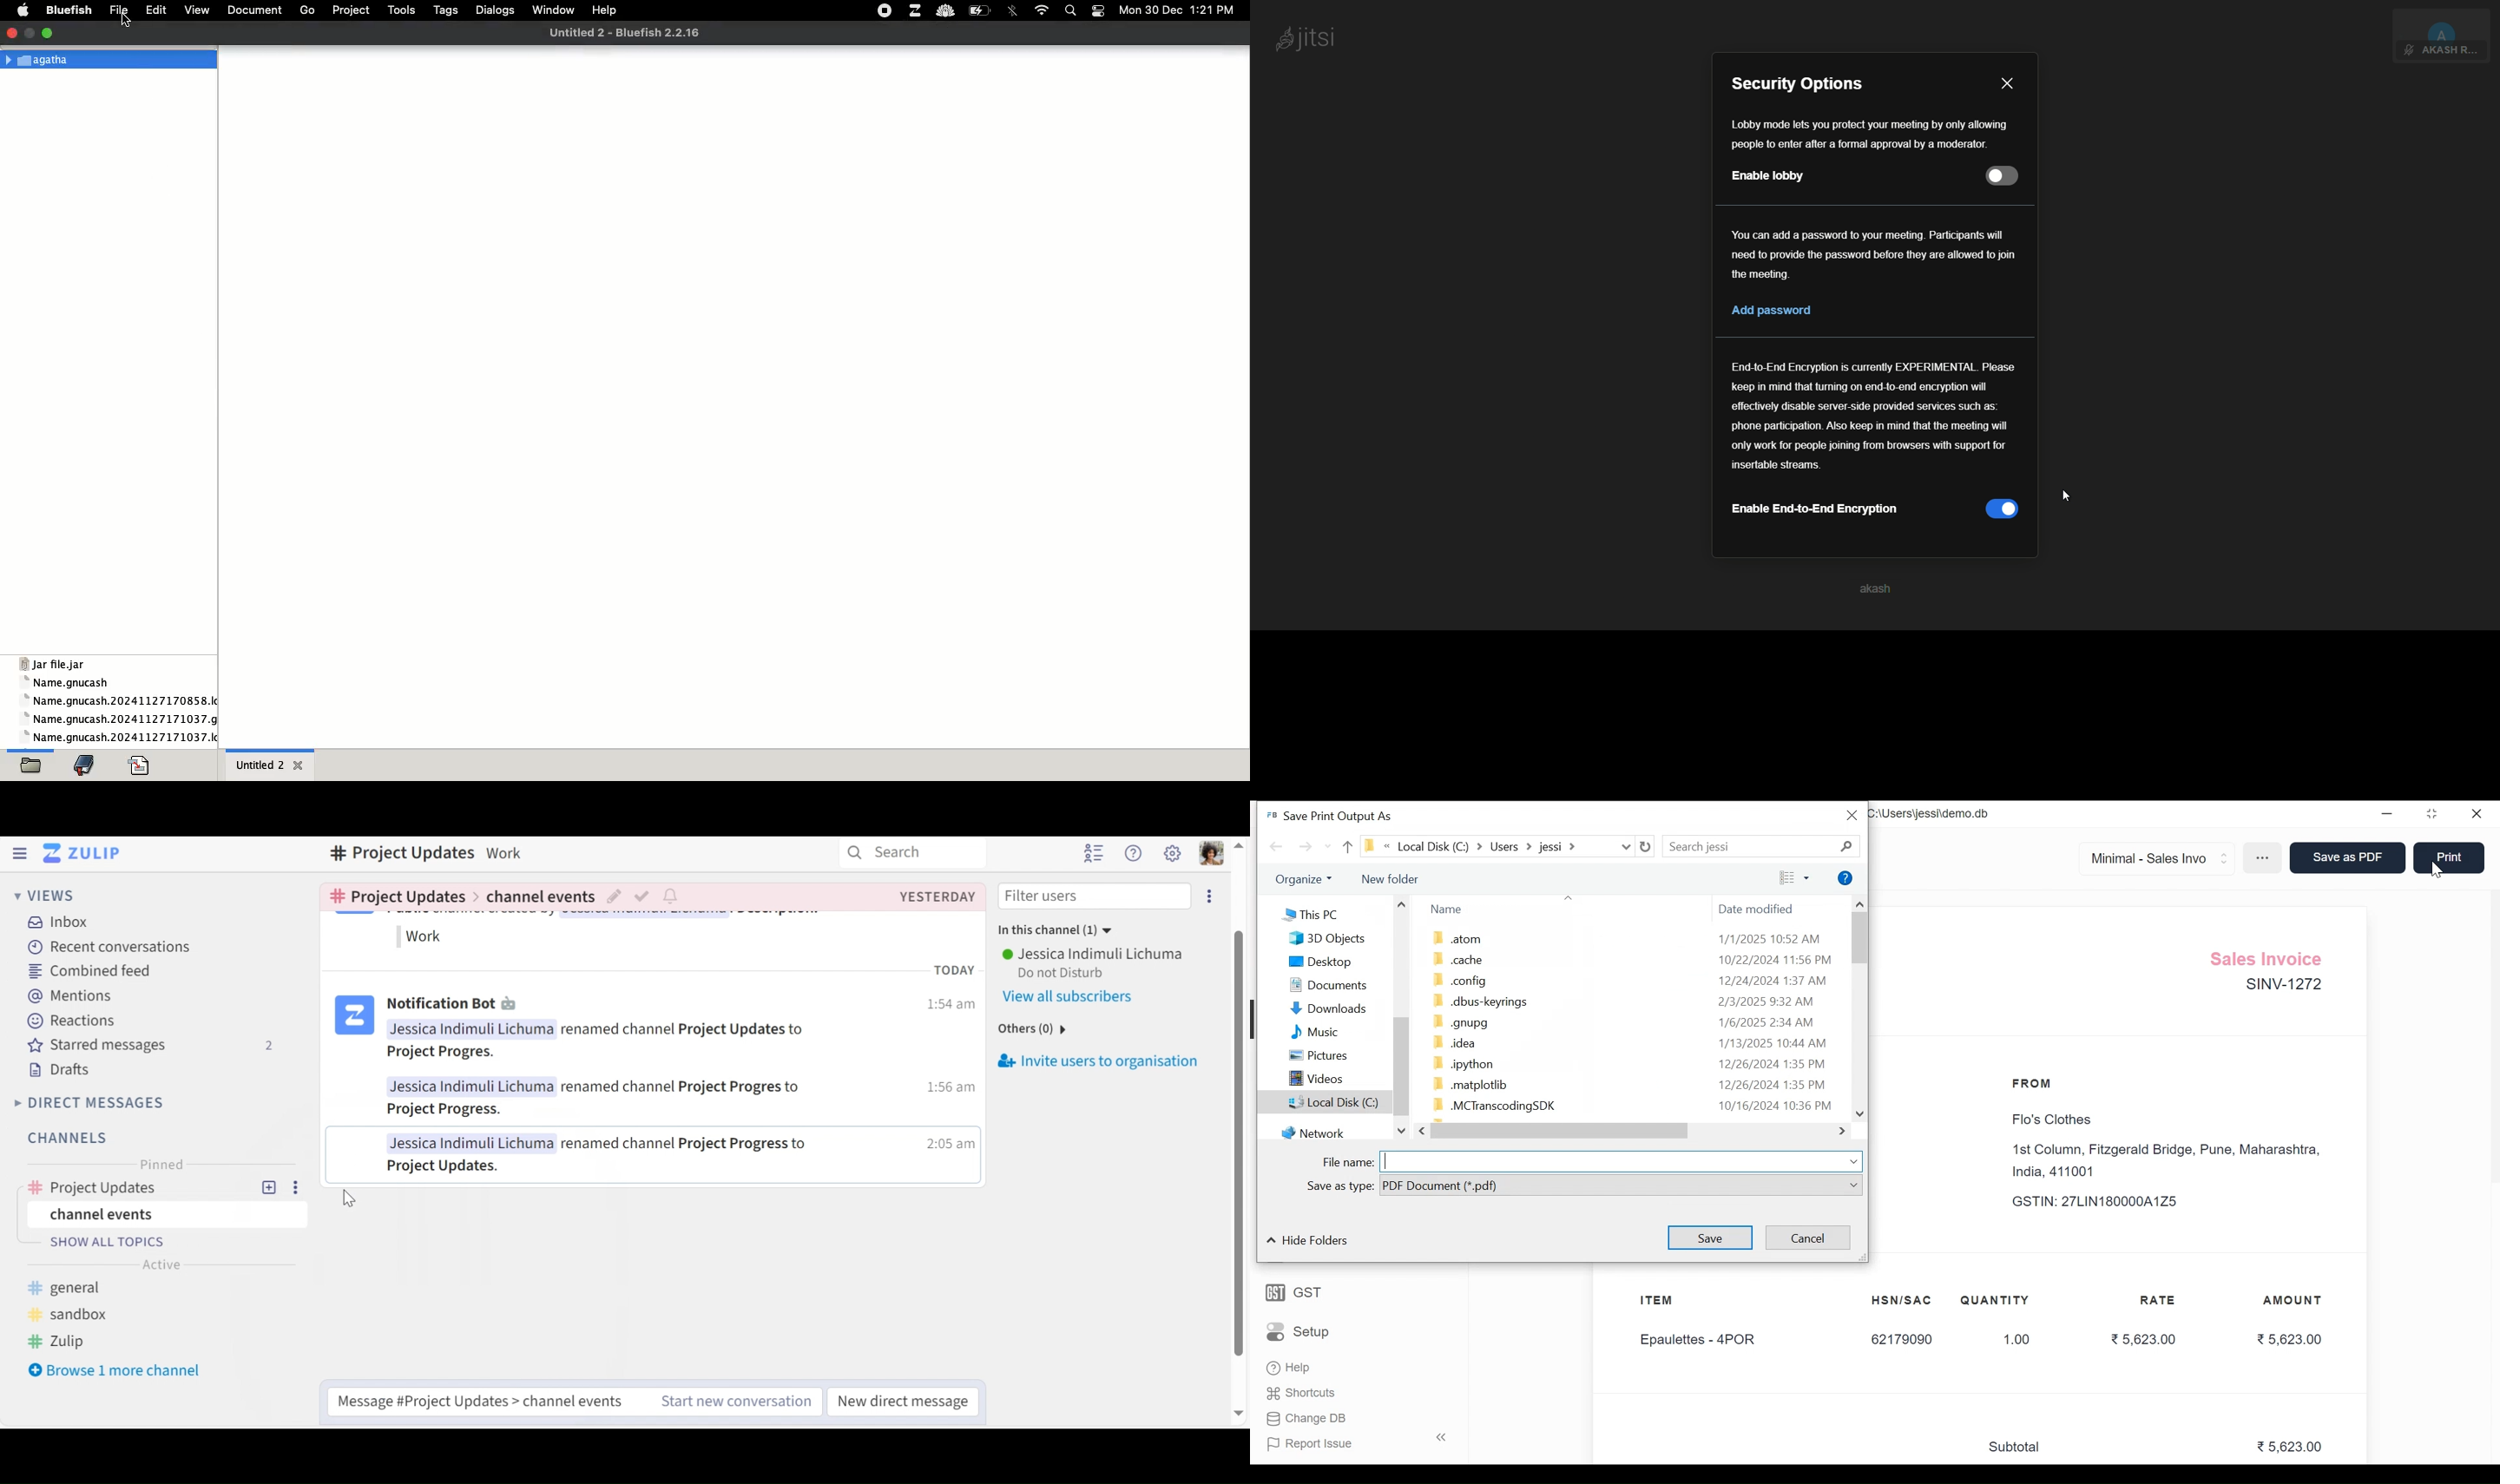 The height and width of the screenshot is (1484, 2520). I want to click on Hide Left Sidebar, so click(20, 853).